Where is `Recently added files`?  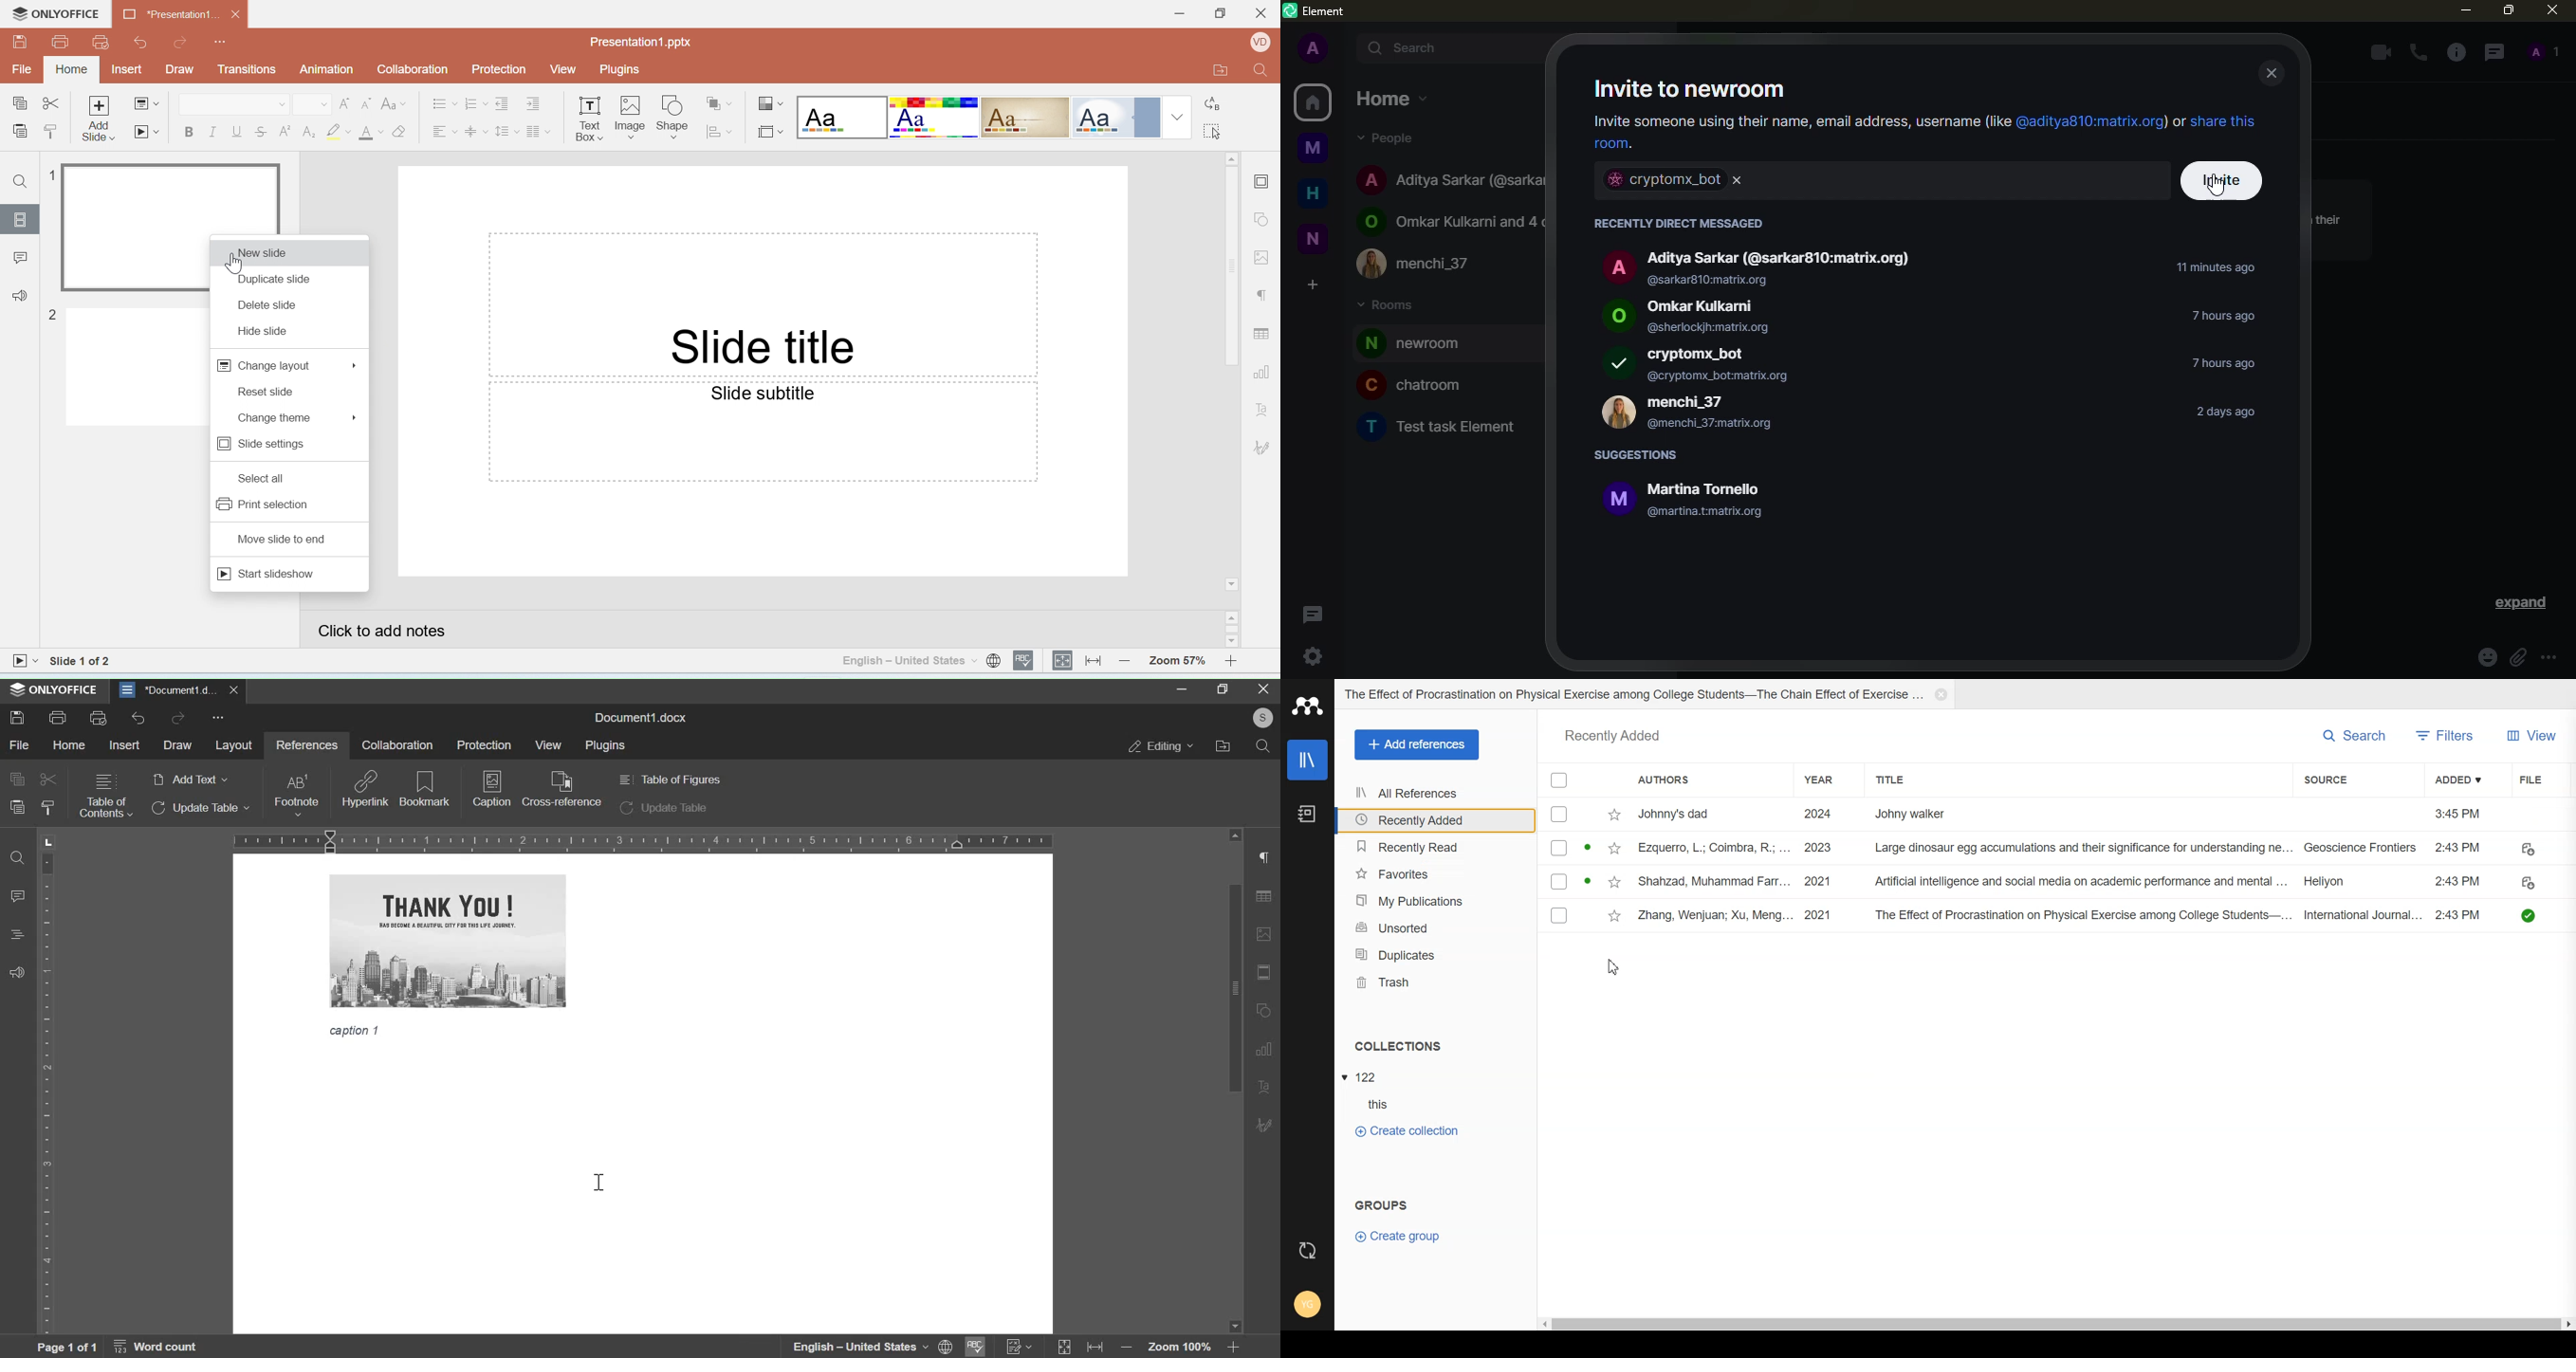 Recently added files is located at coordinates (2058, 866).